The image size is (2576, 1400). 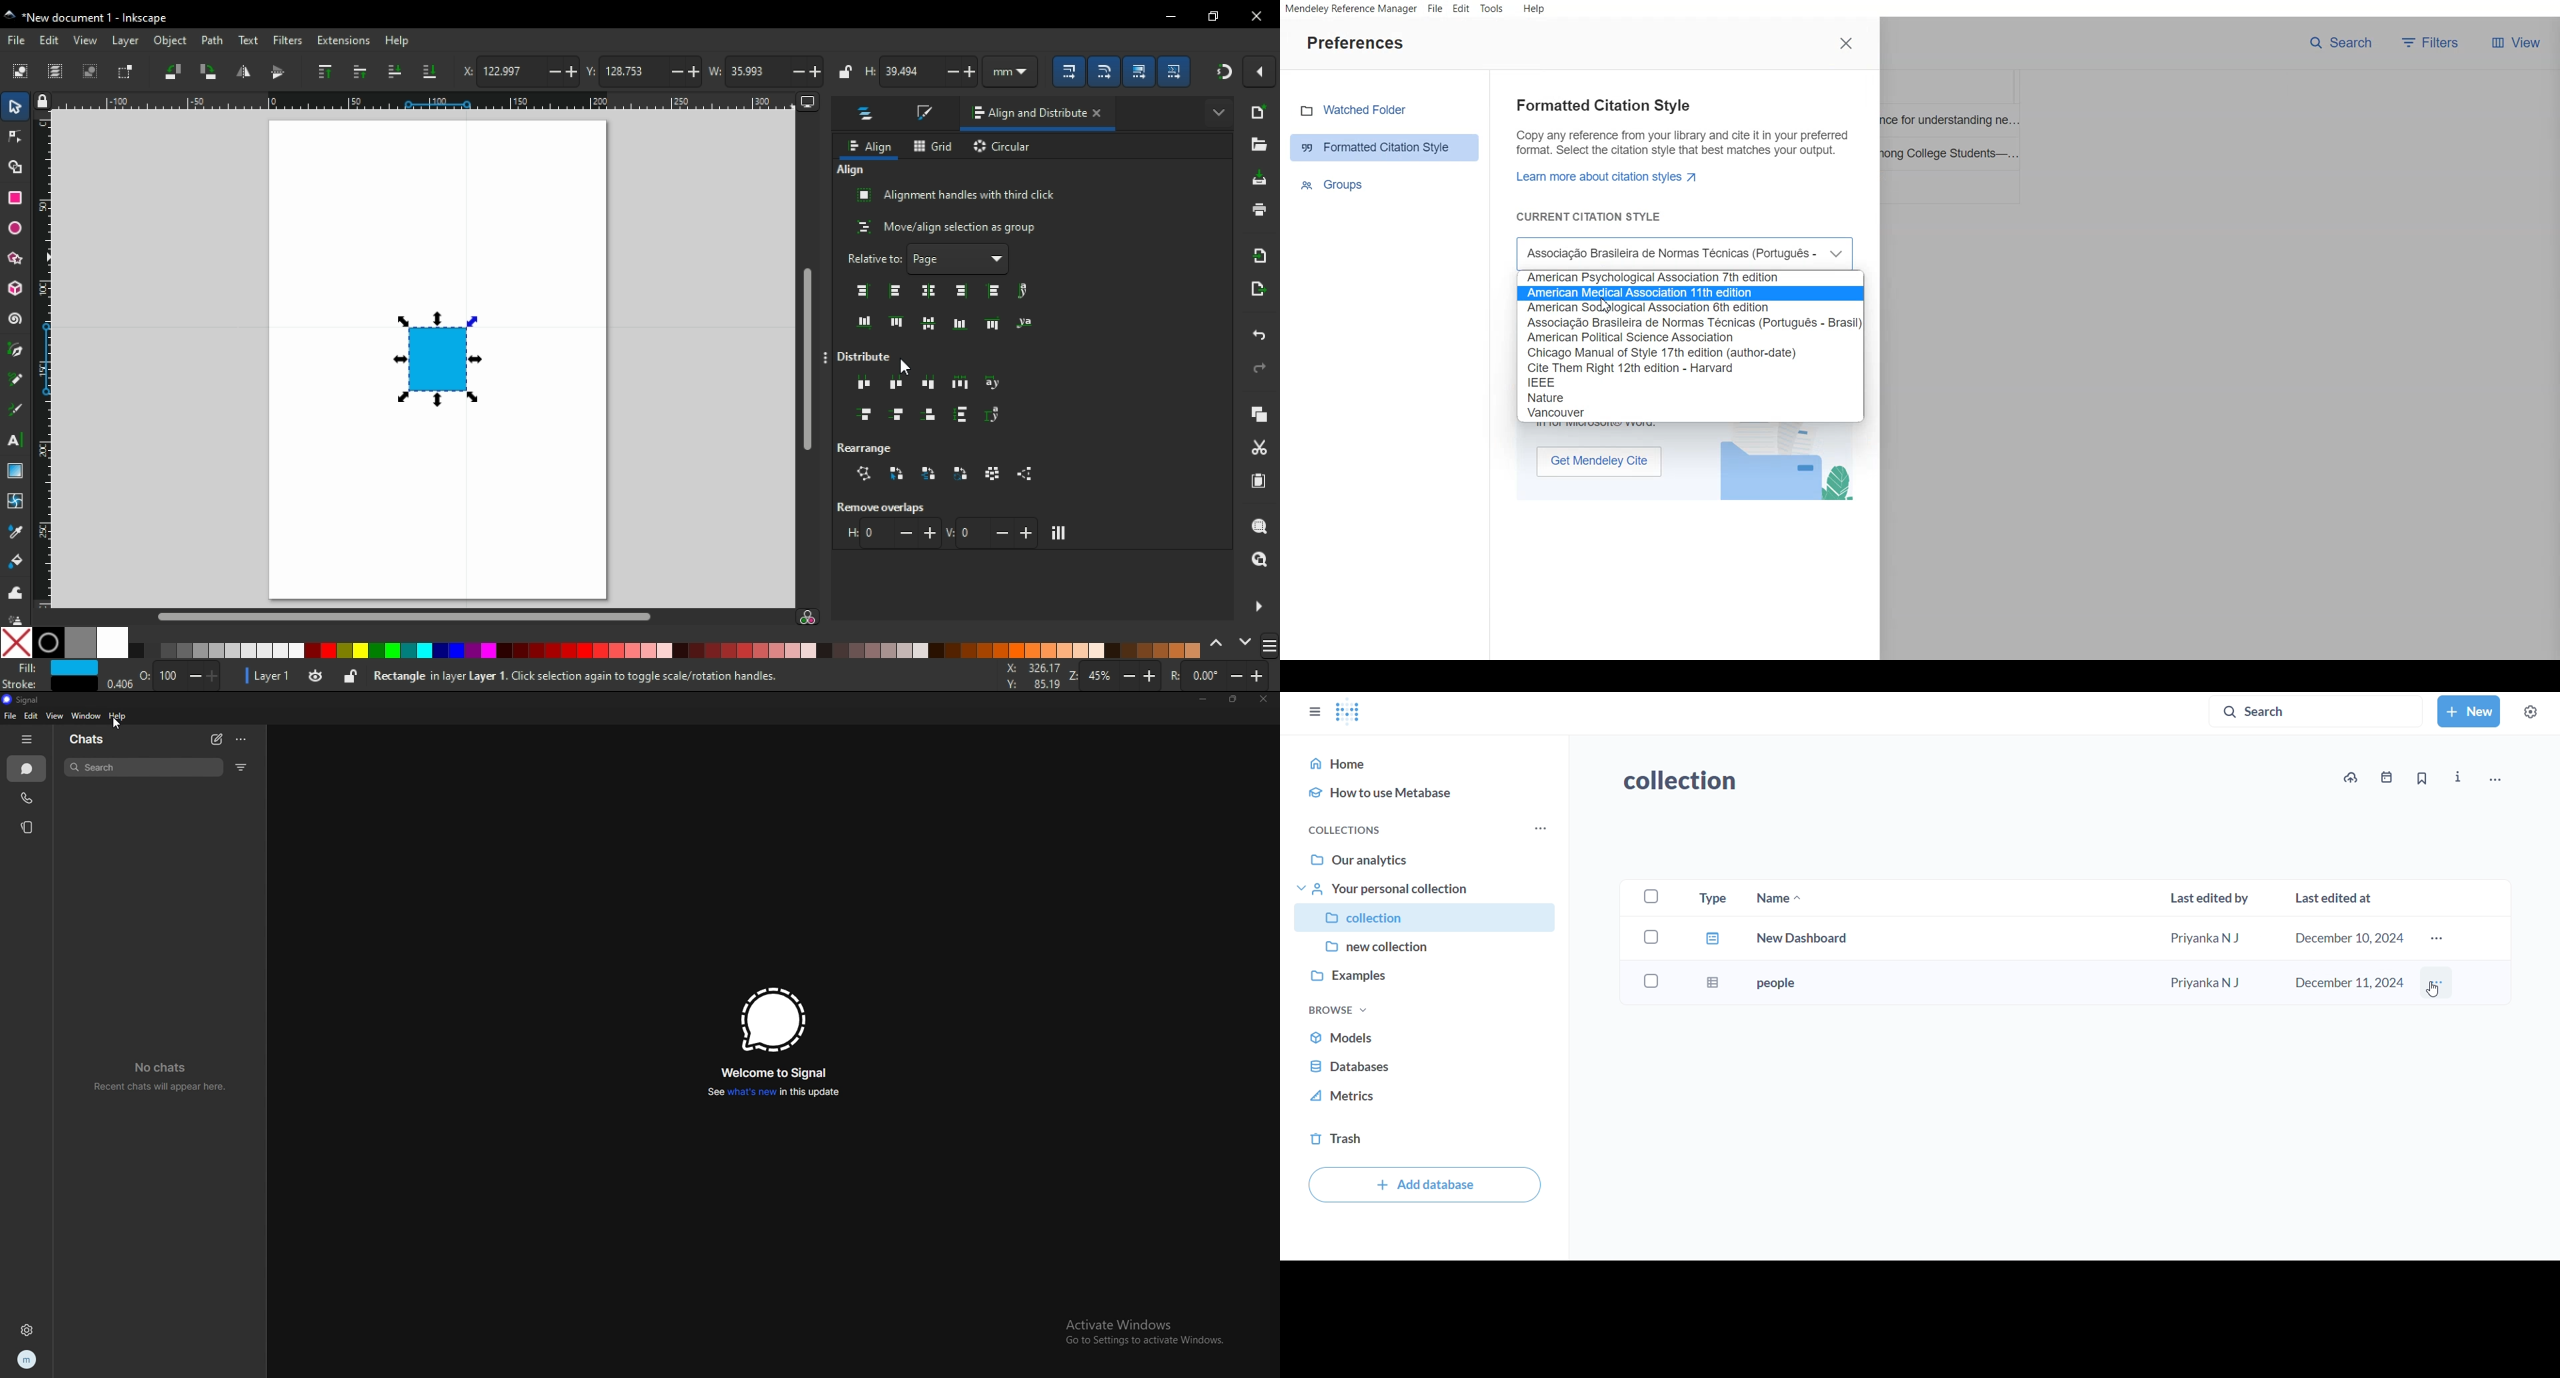 What do you see at coordinates (929, 324) in the screenshot?
I see `align bottom edges` at bounding box center [929, 324].